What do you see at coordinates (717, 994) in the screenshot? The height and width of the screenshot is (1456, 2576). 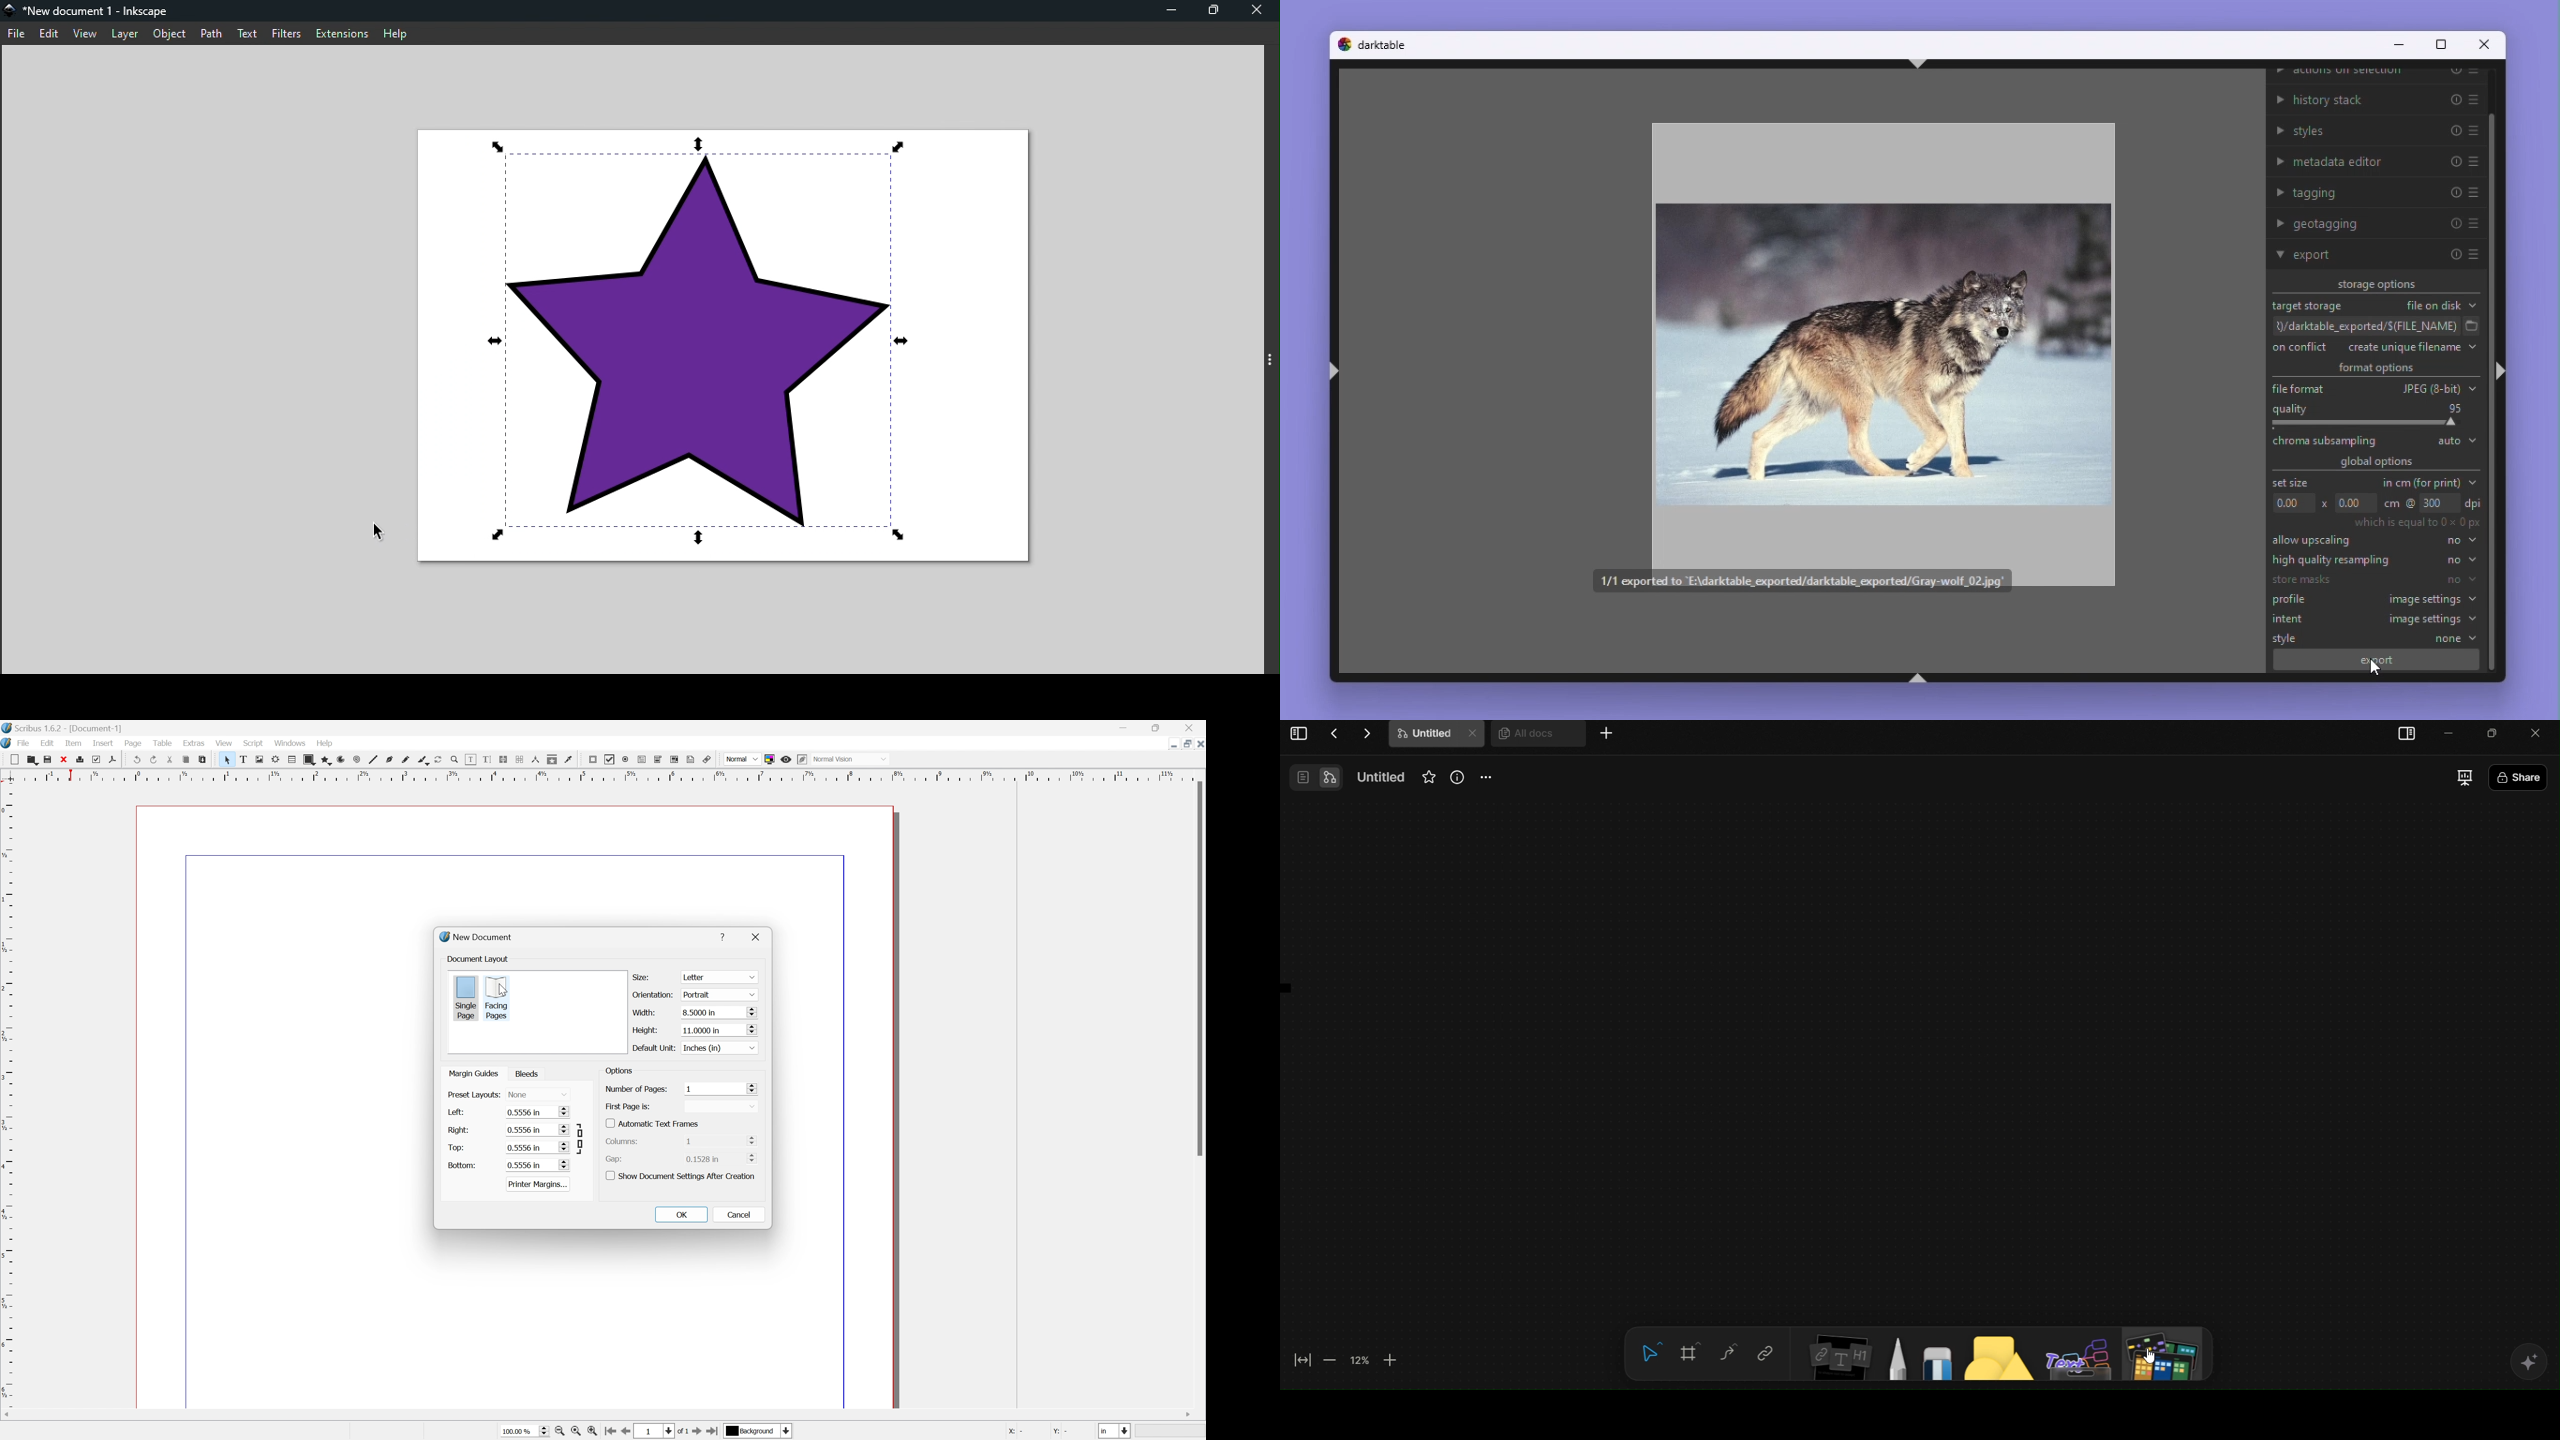 I see `portrait` at bounding box center [717, 994].